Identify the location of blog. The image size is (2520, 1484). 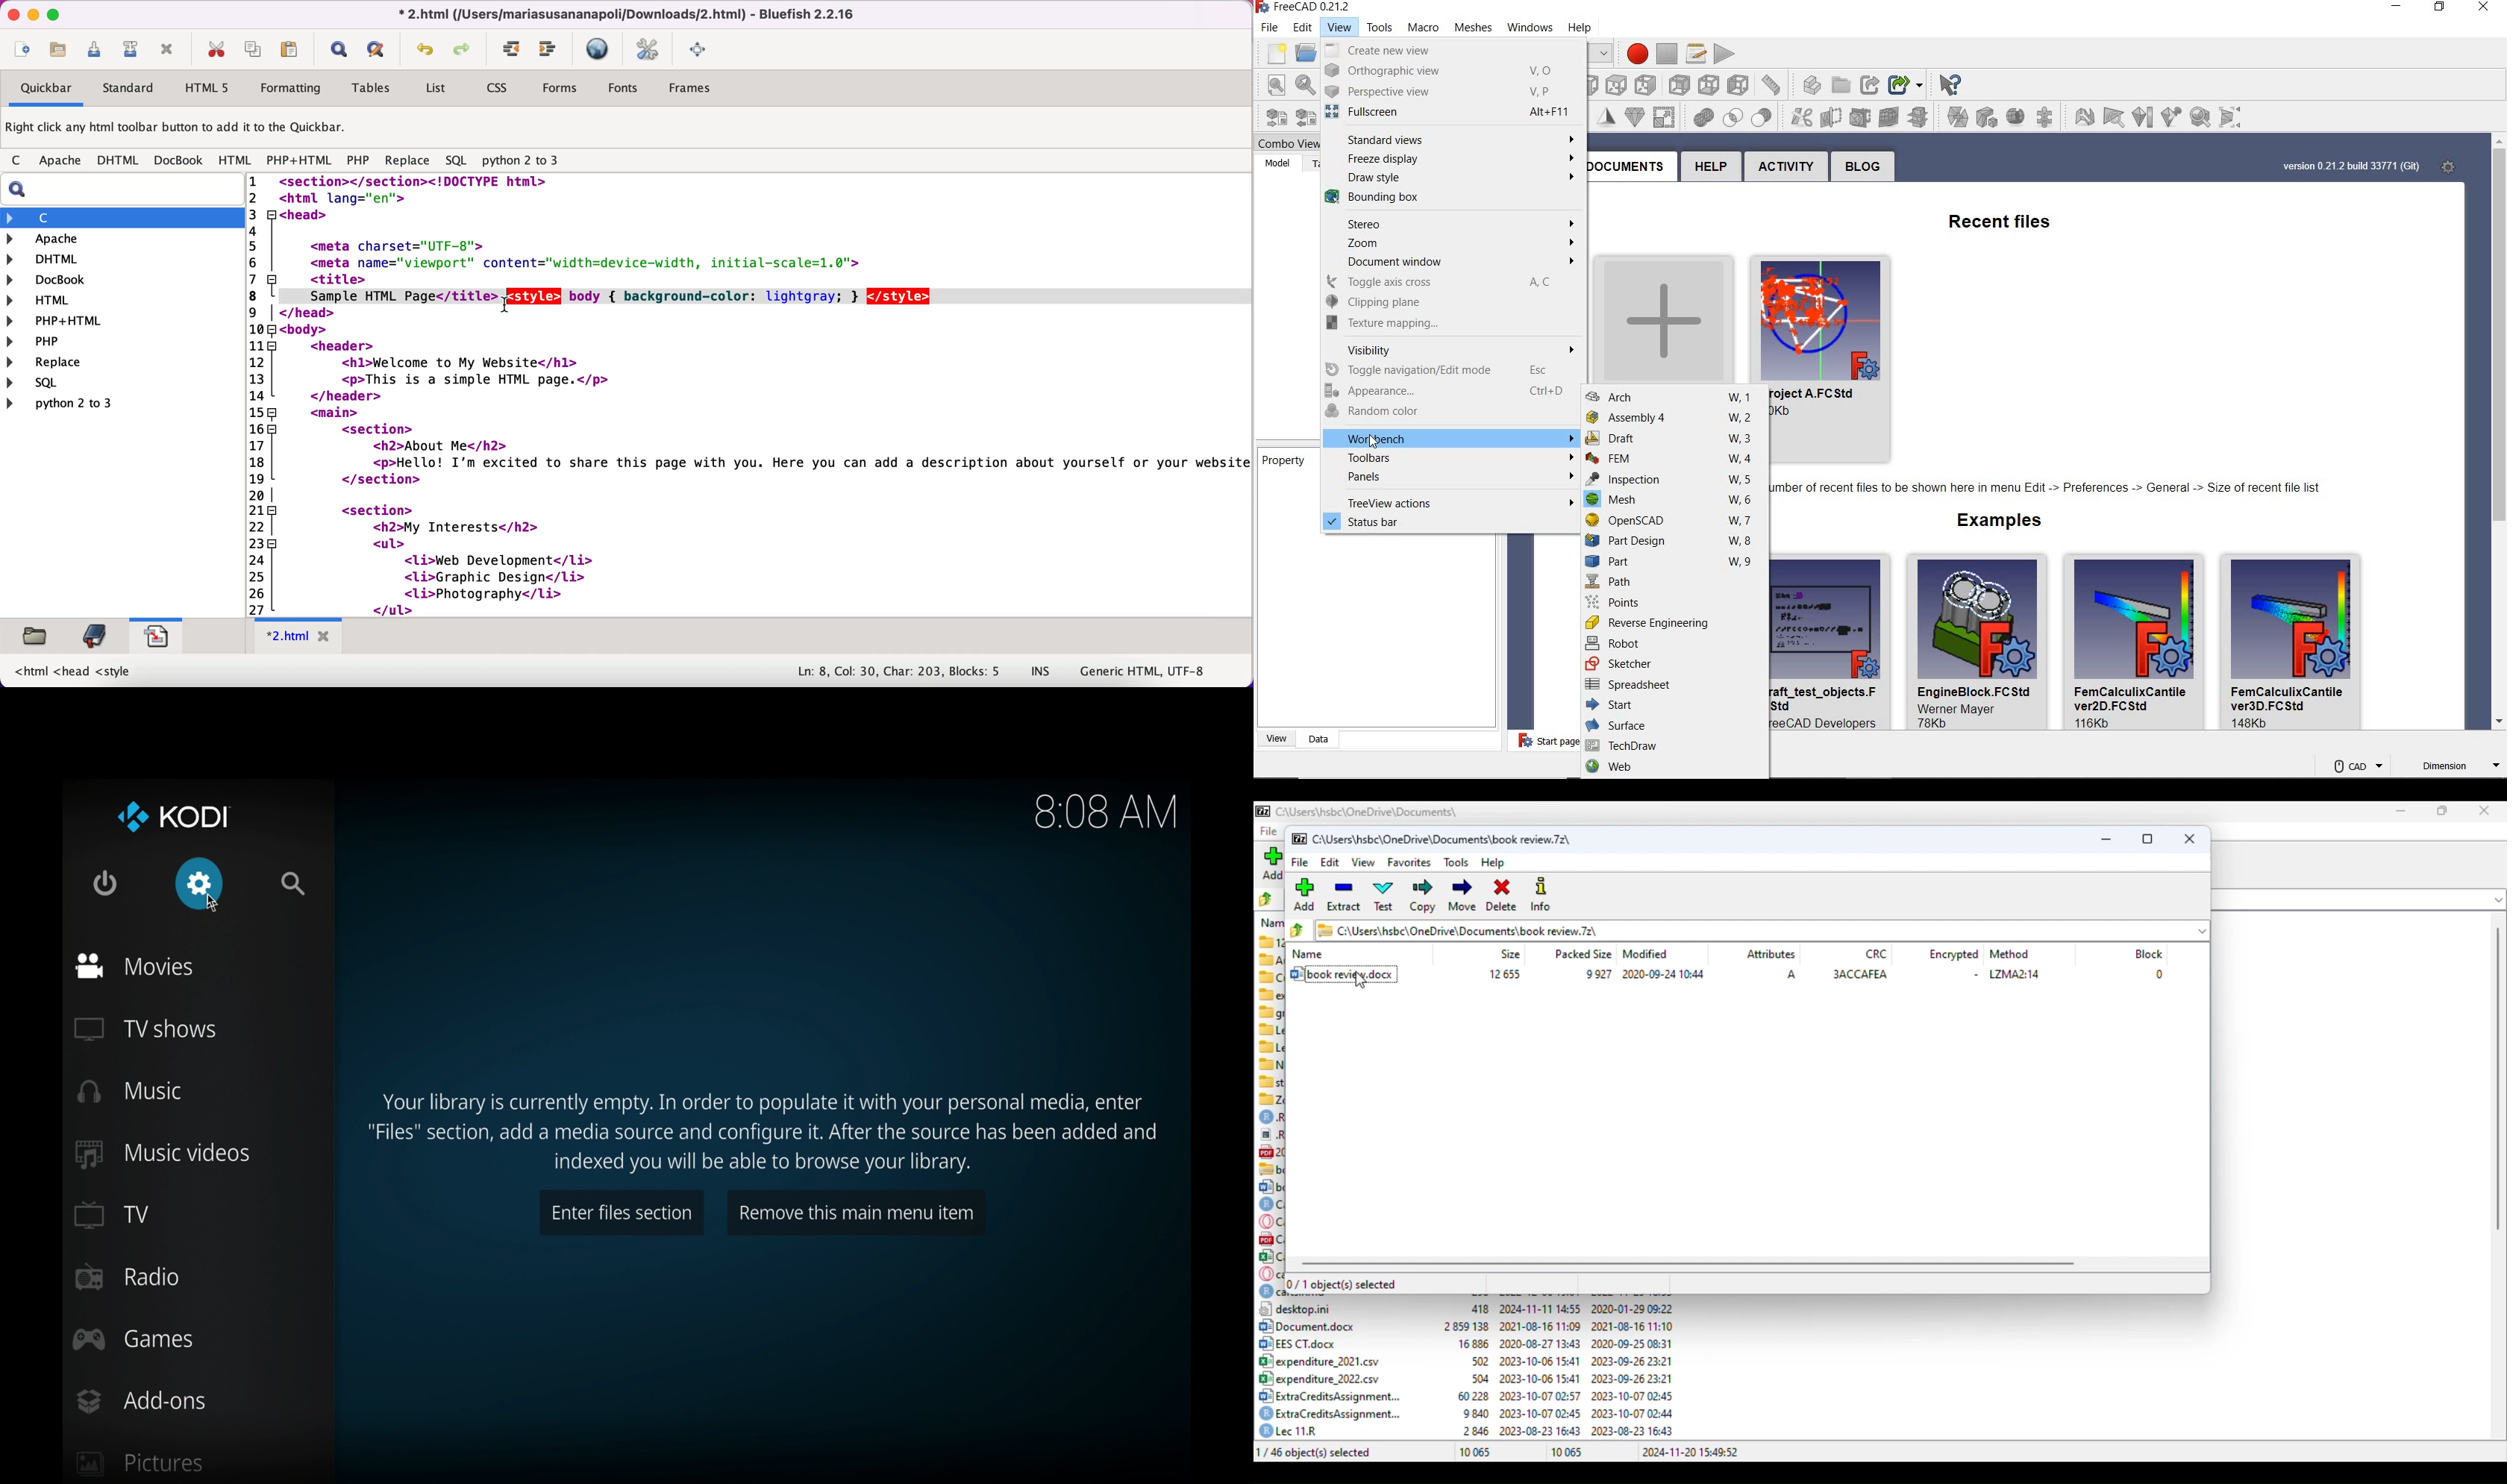
(1860, 167).